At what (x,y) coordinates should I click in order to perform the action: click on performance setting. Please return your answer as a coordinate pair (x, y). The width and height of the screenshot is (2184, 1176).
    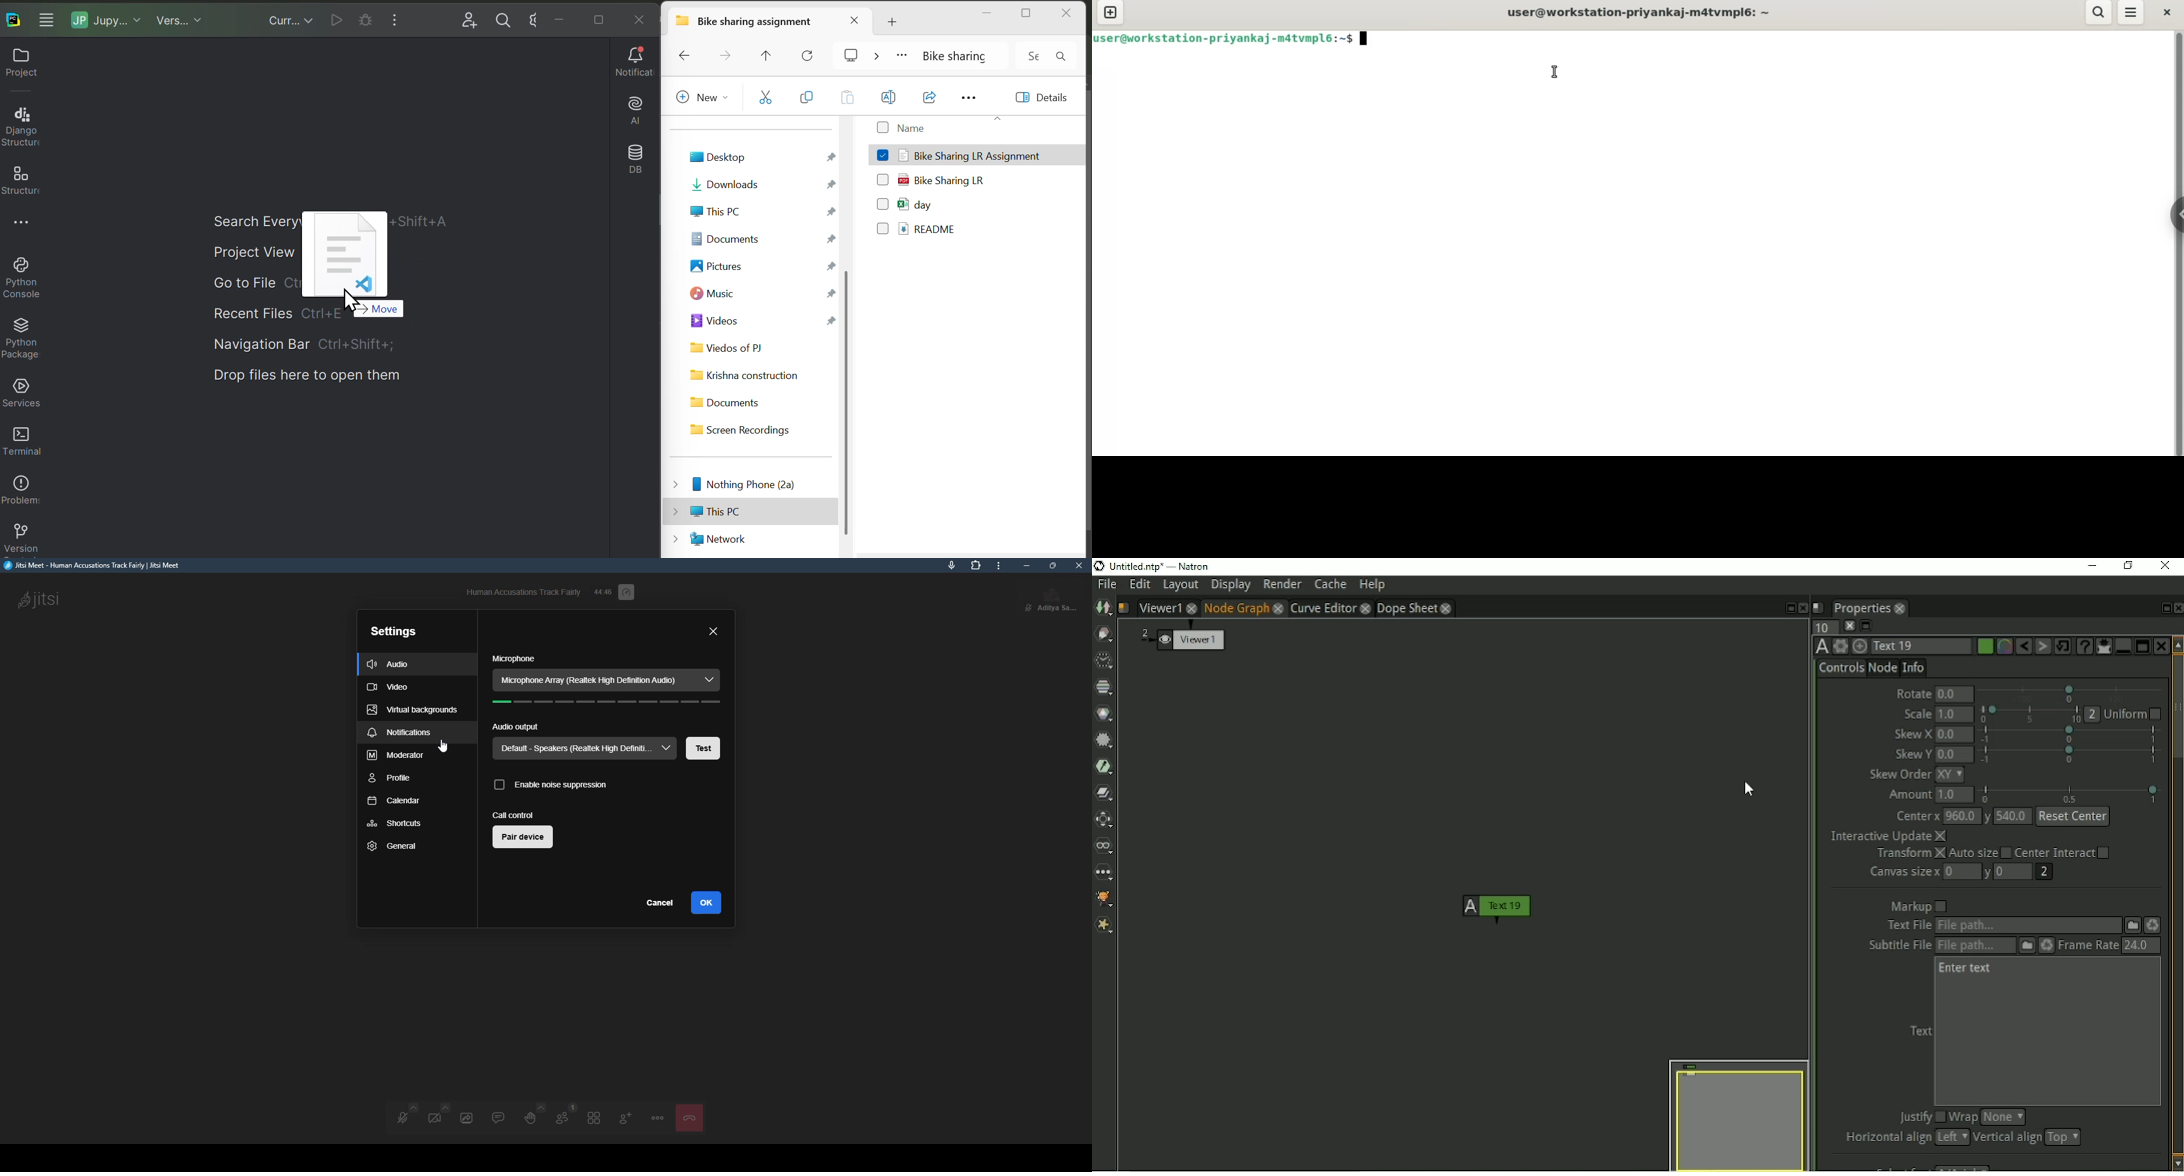
    Looking at the image, I should click on (629, 593).